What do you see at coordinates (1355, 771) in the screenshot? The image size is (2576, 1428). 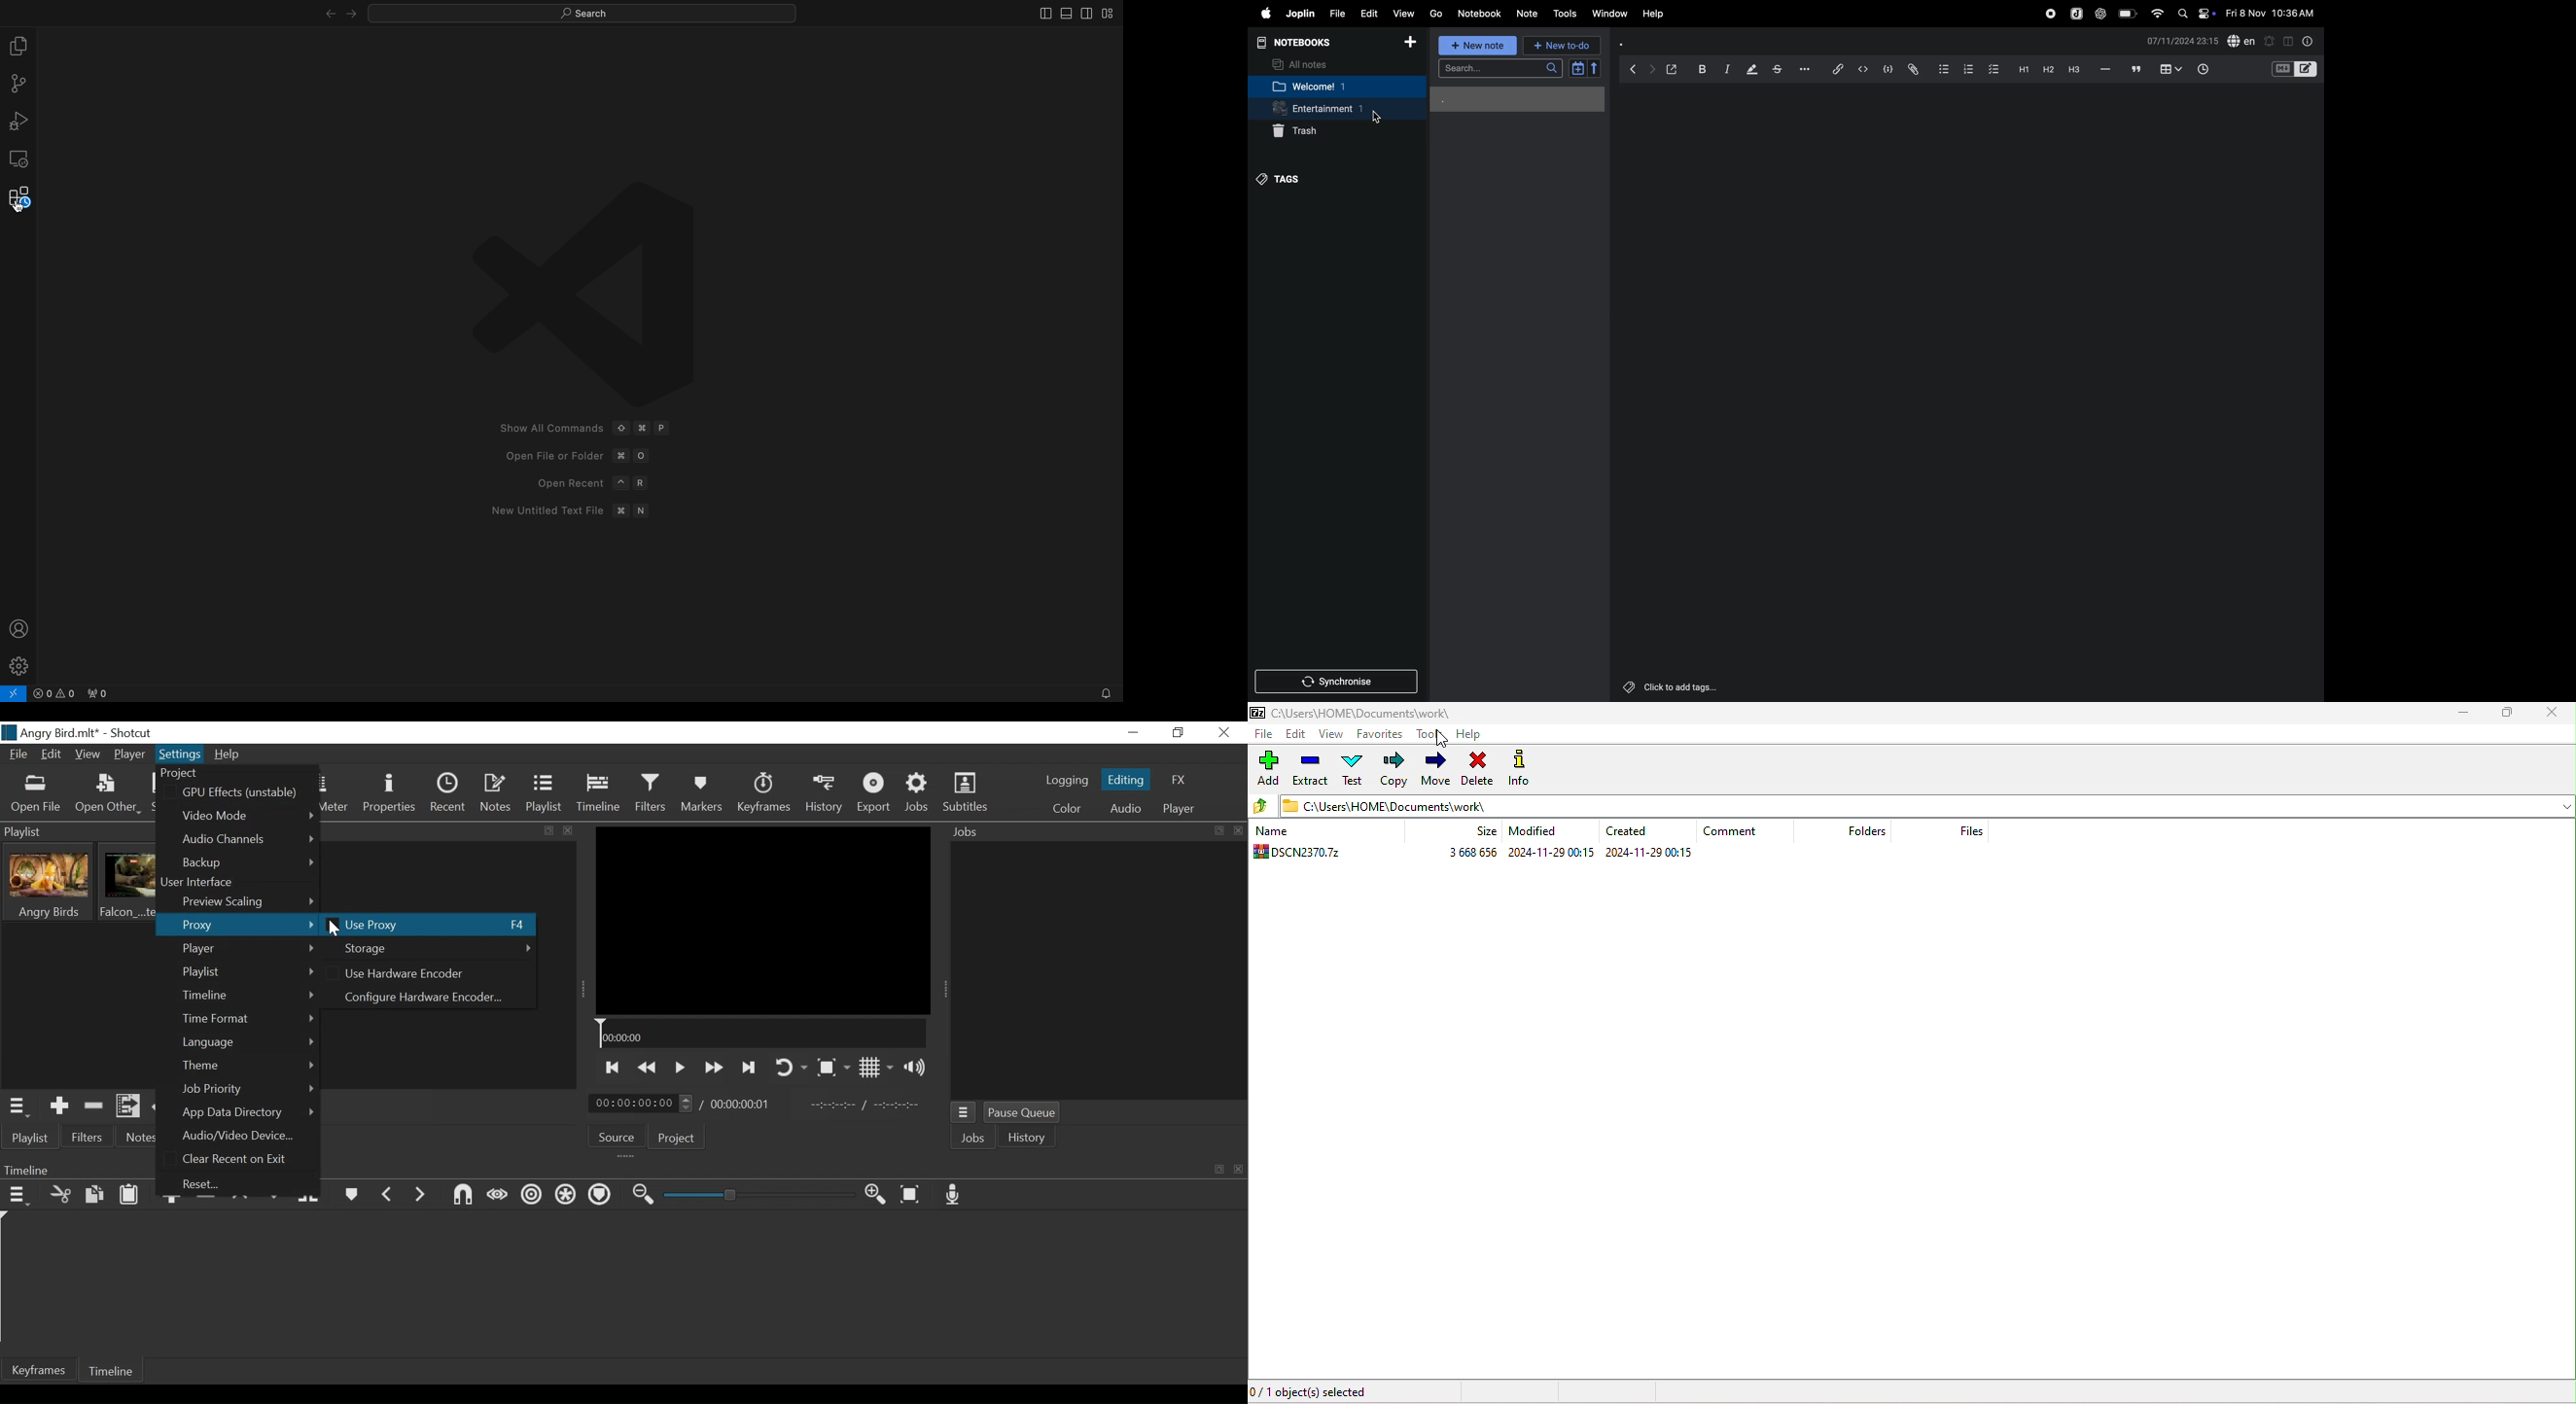 I see `test` at bounding box center [1355, 771].